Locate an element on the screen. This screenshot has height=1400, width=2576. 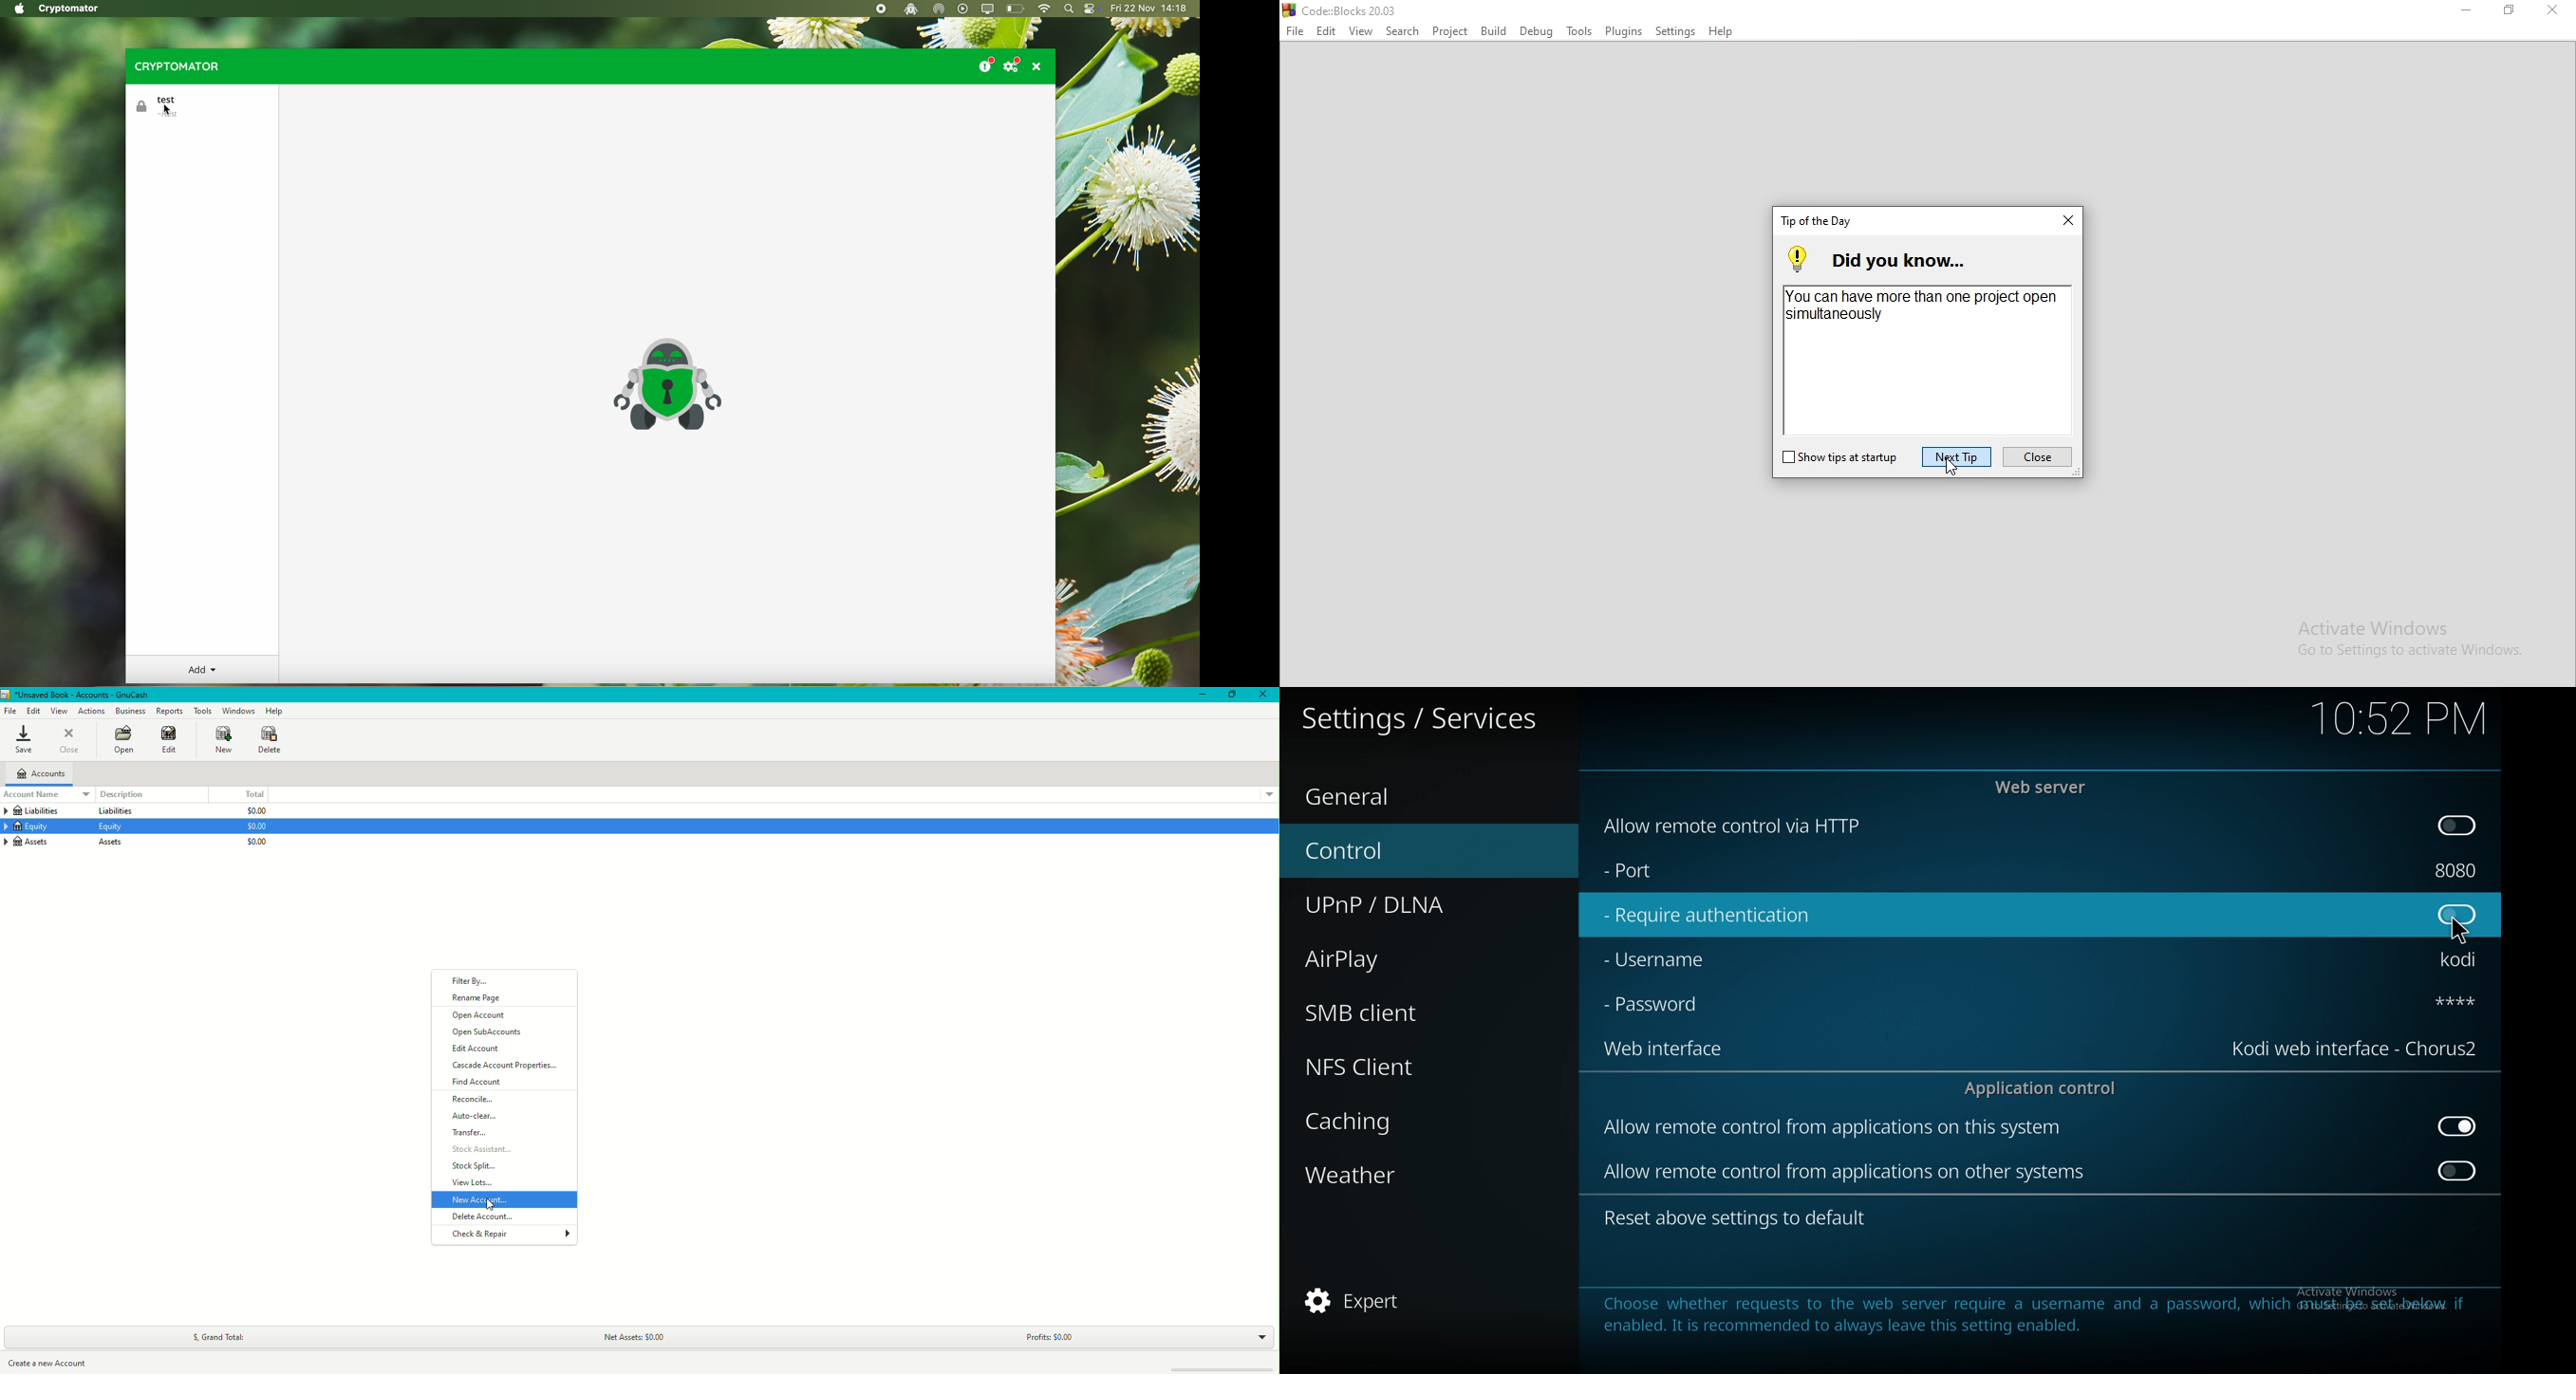
Open is located at coordinates (120, 740).